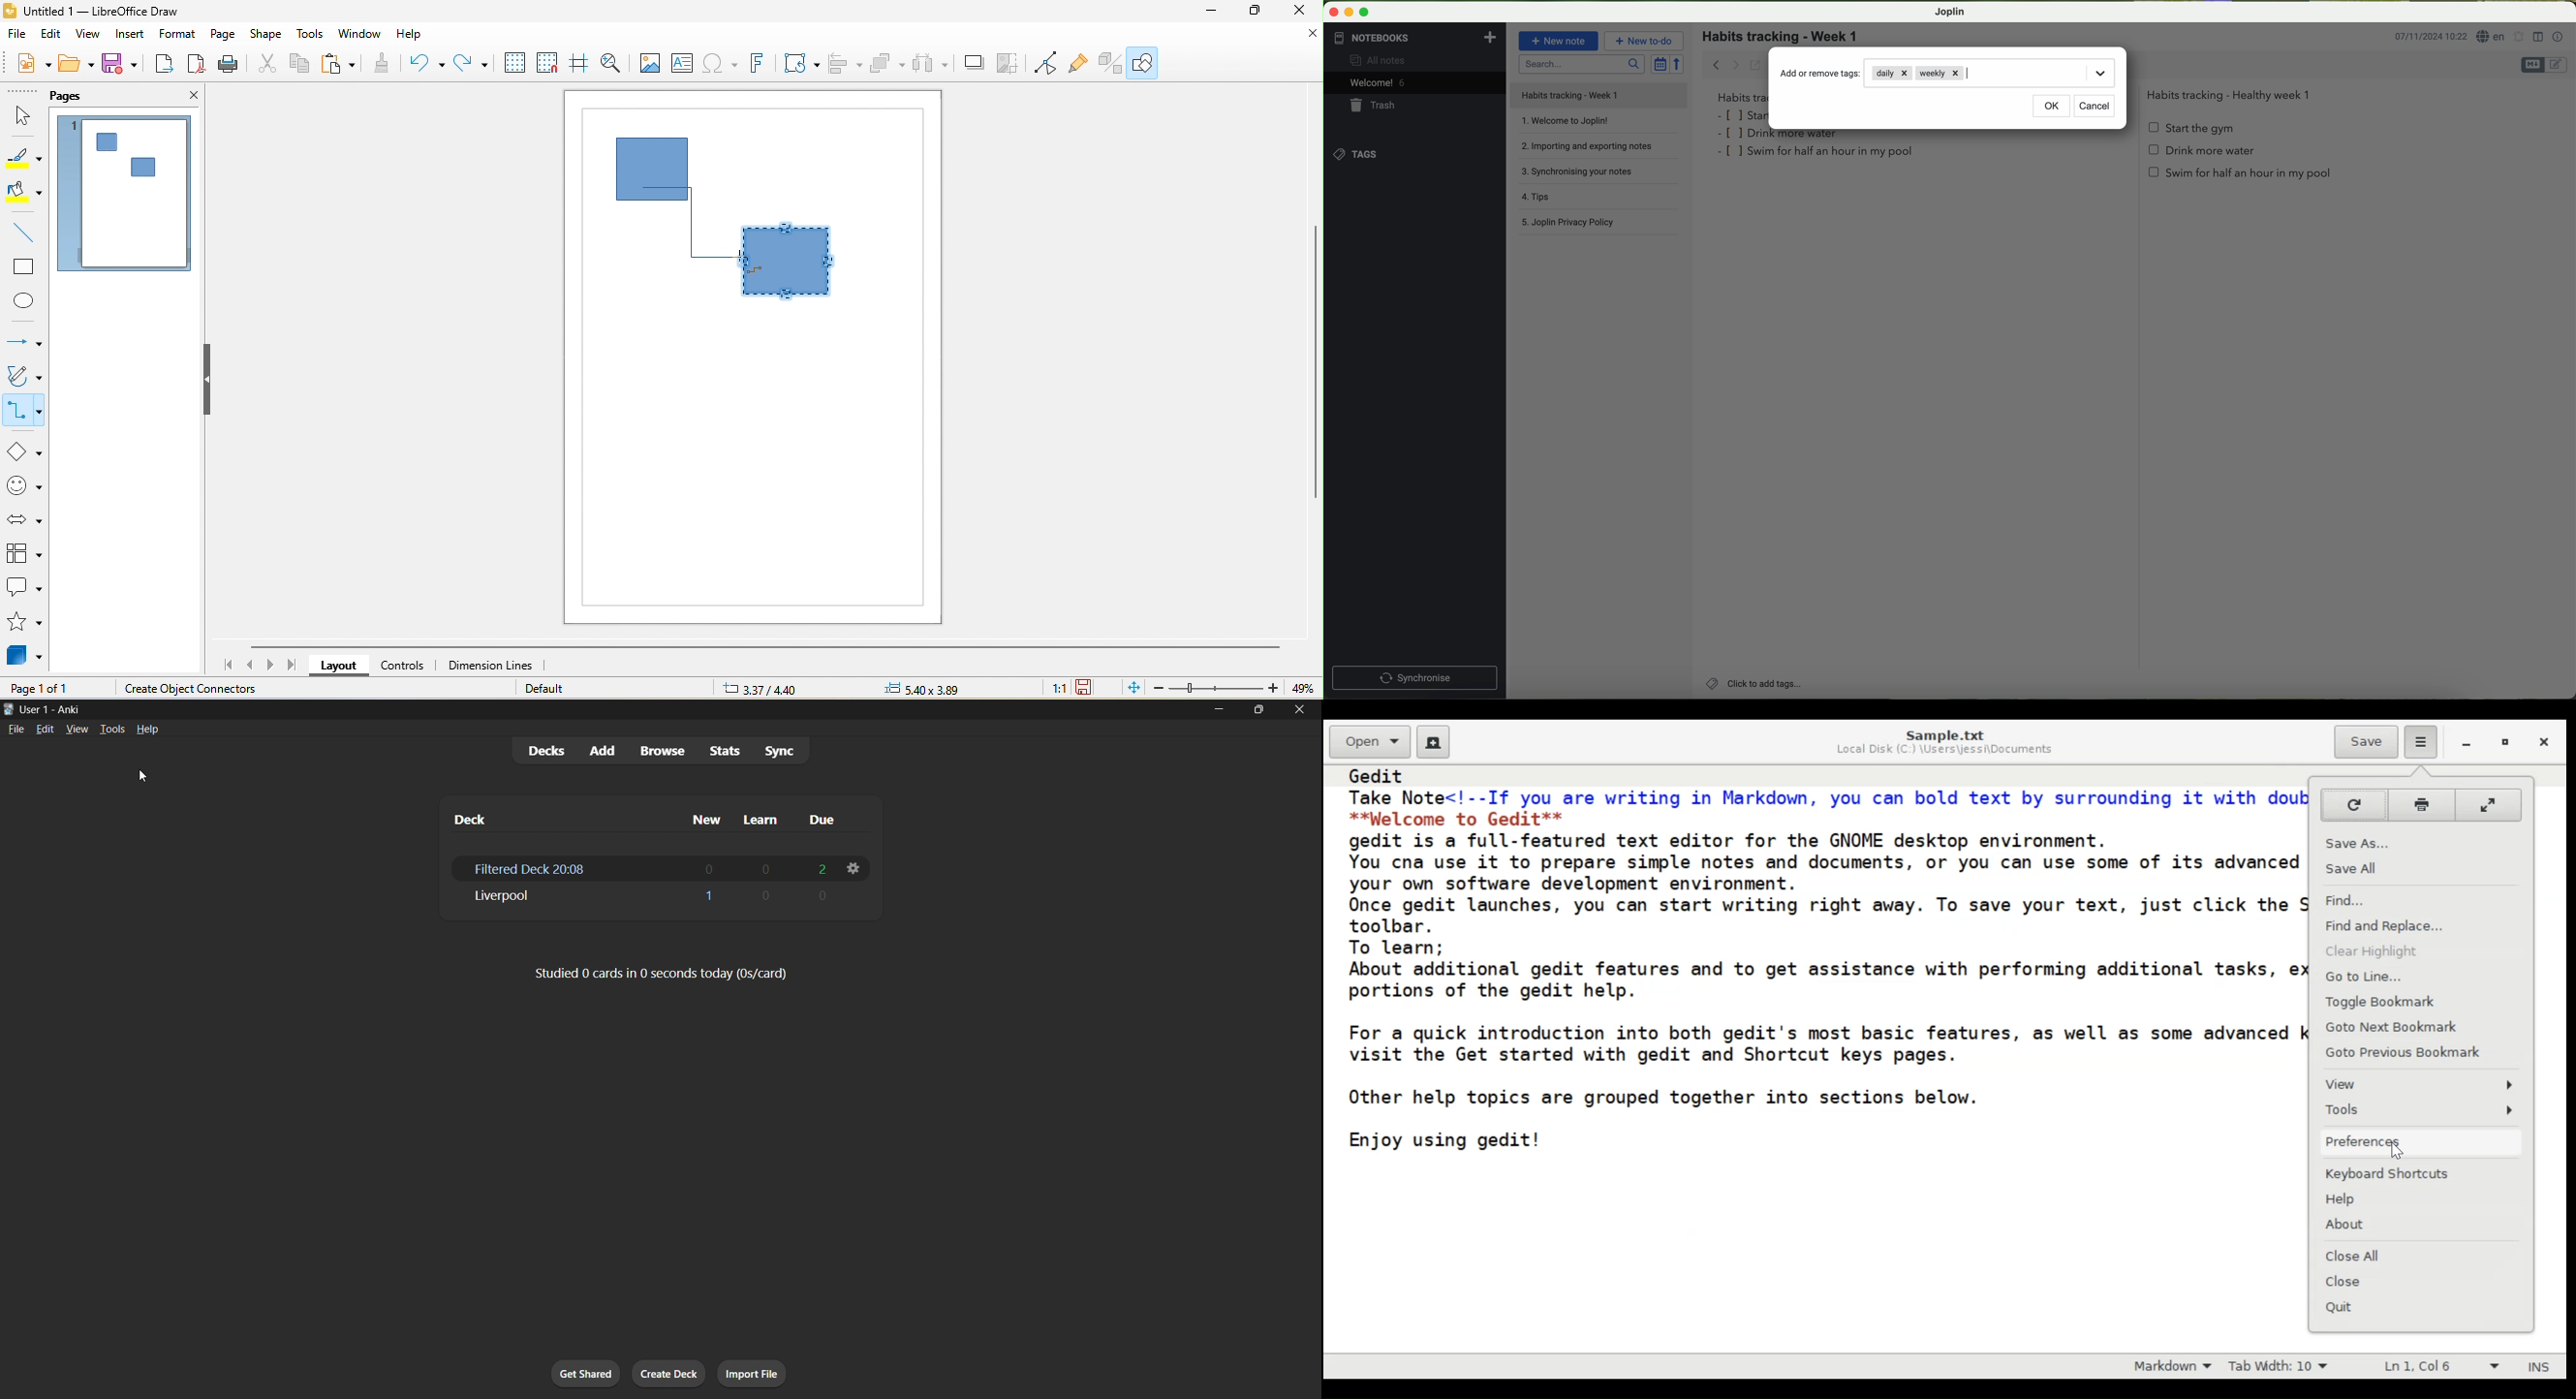 The width and height of the screenshot is (2576, 1400). What do you see at coordinates (224, 689) in the screenshot?
I see `create object connectors` at bounding box center [224, 689].